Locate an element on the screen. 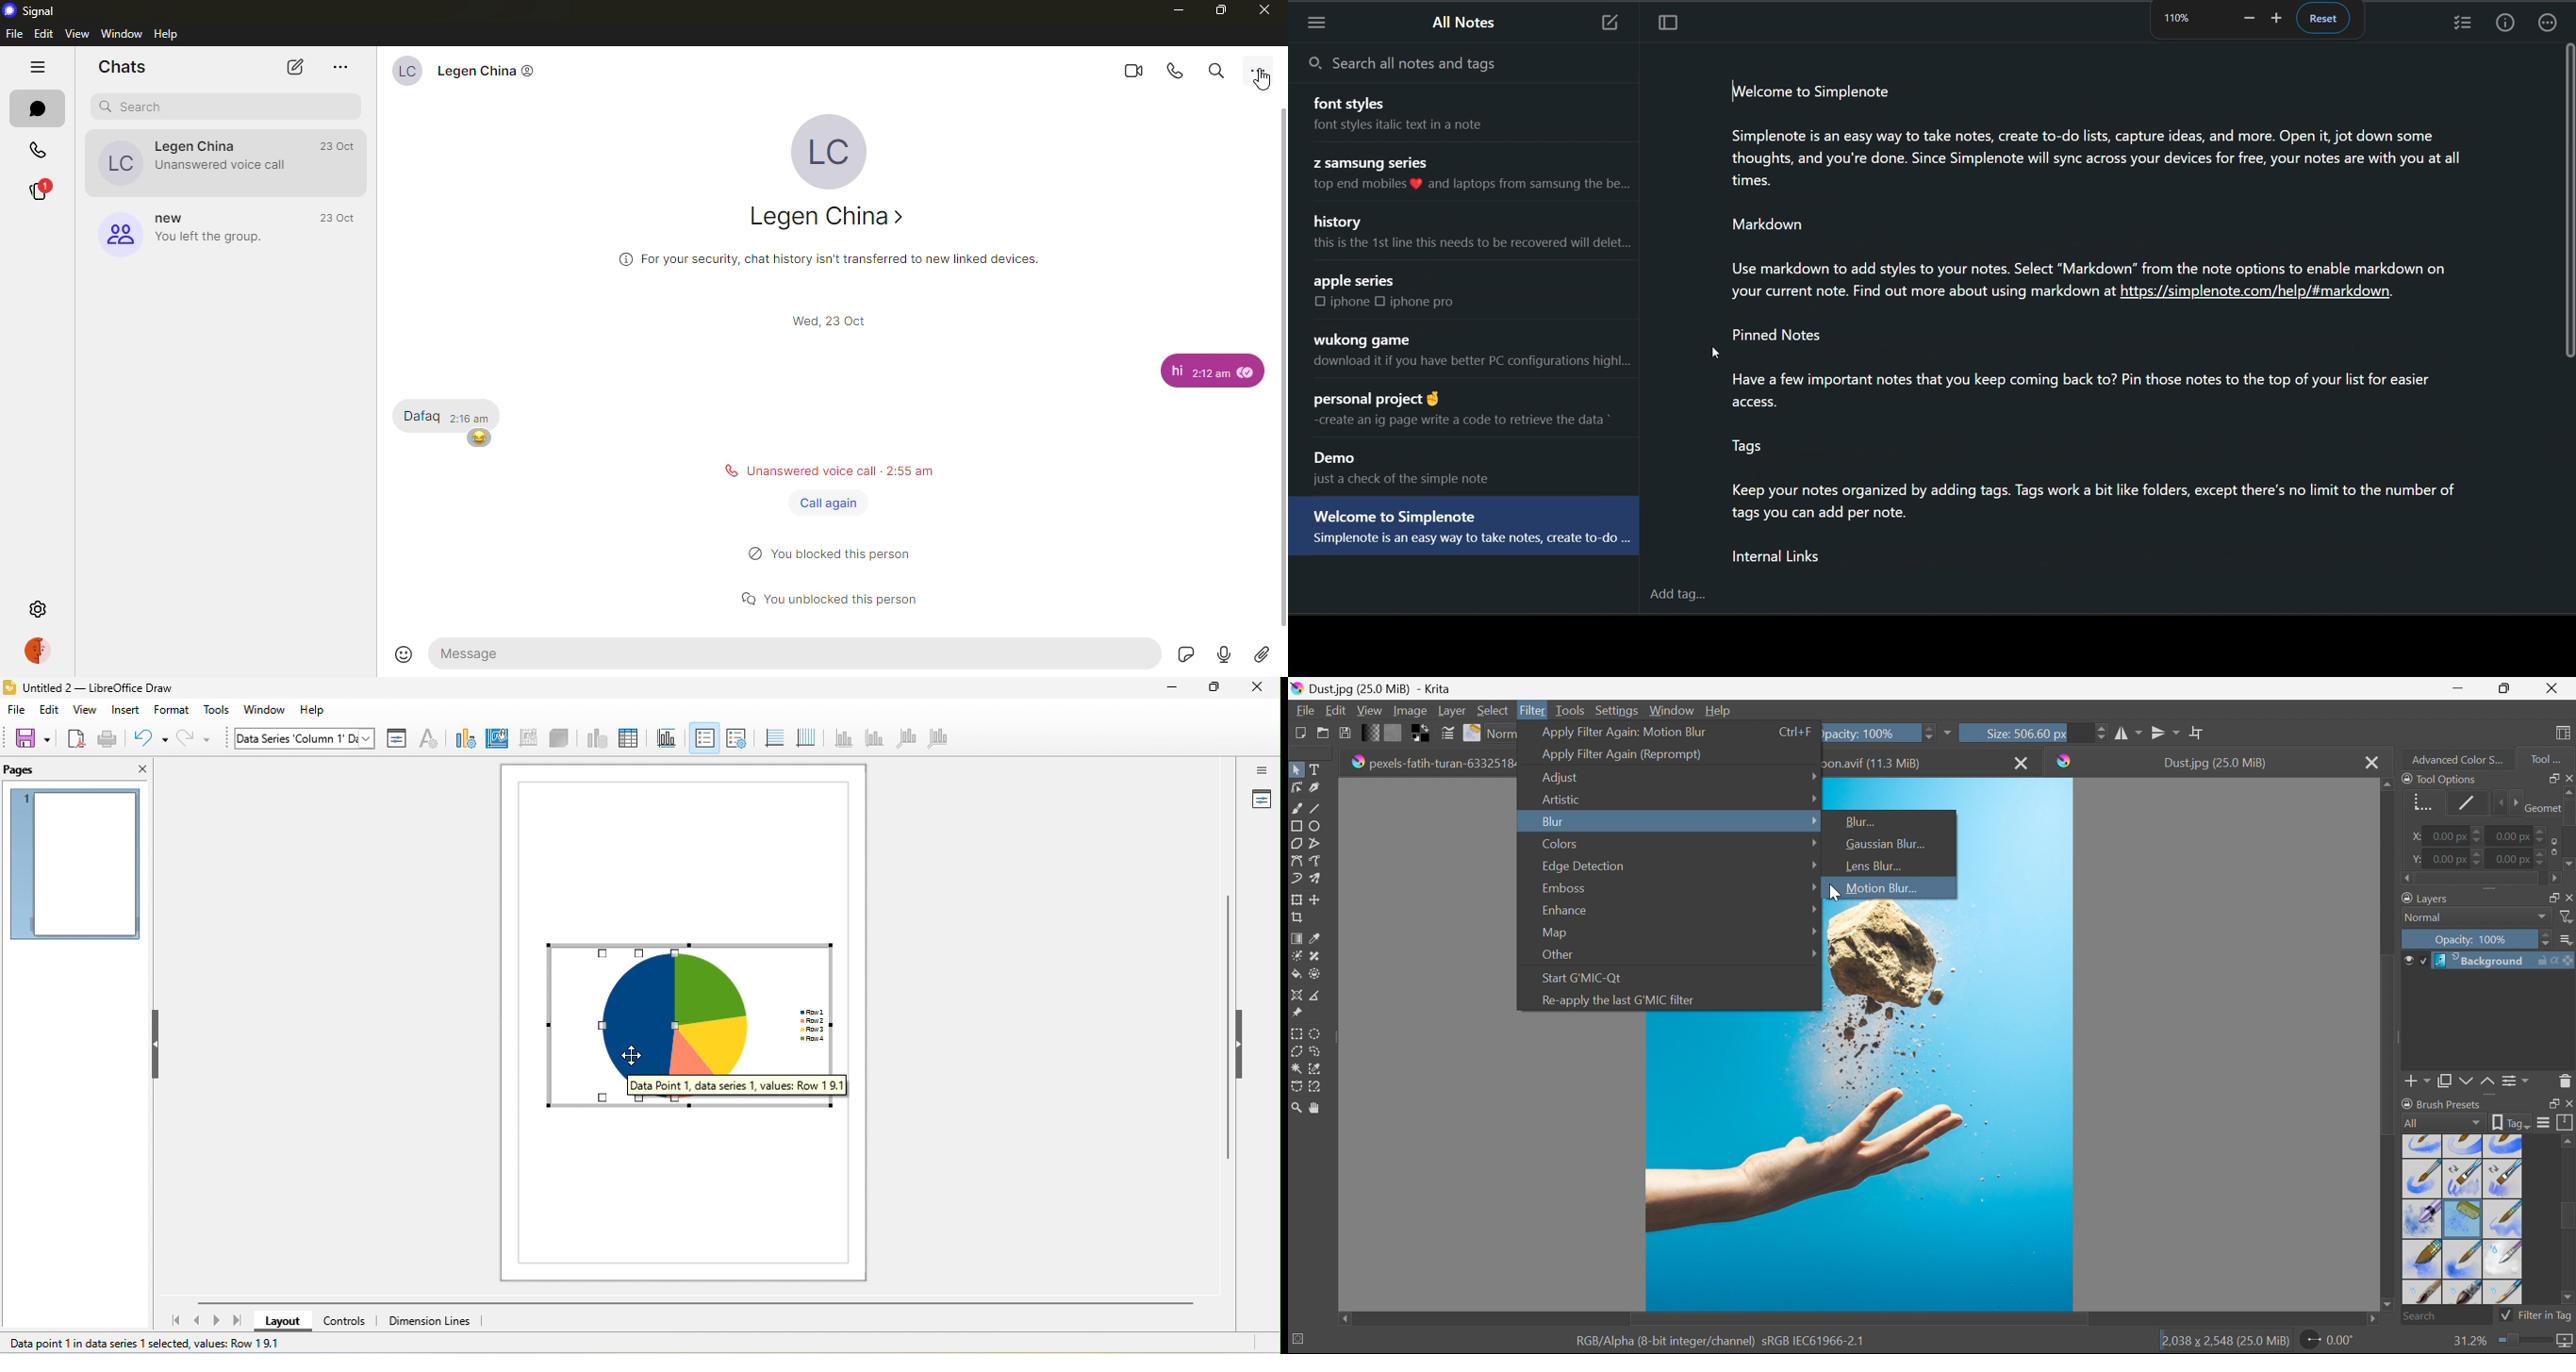 The height and width of the screenshot is (1372, 2576). Ctrl+F is located at coordinates (1796, 731).